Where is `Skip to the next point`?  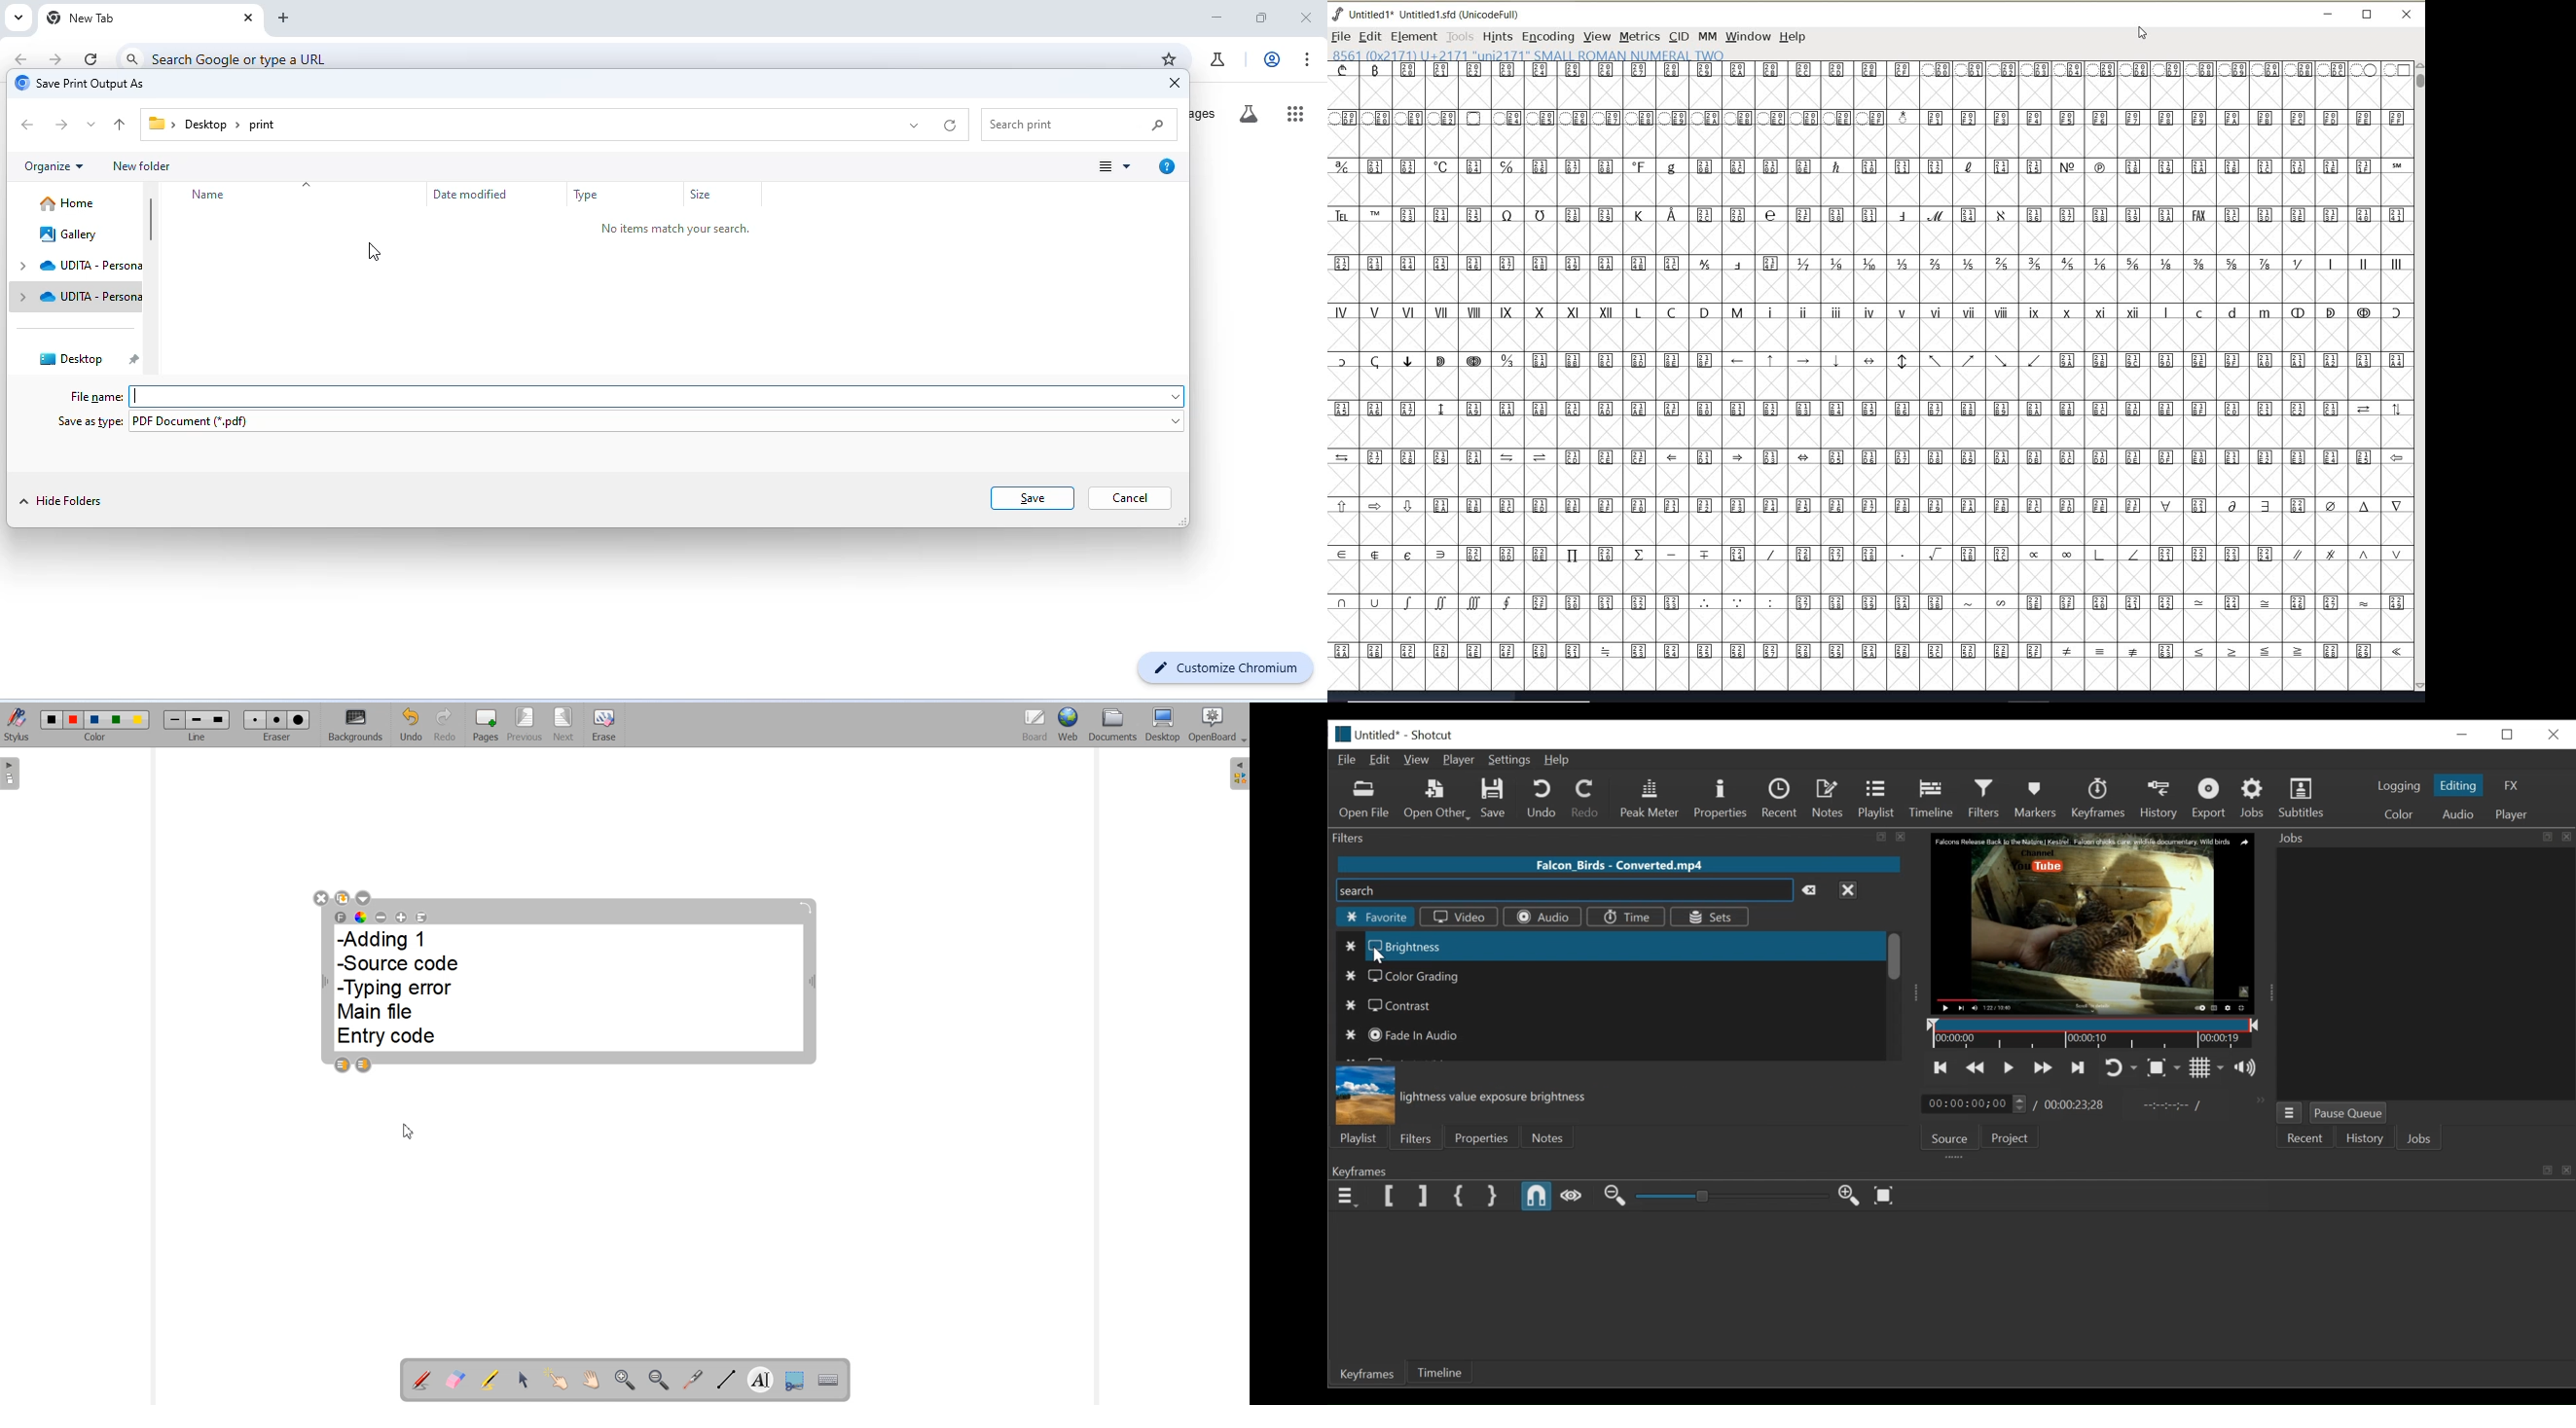
Skip to the next point is located at coordinates (2076, 1069).